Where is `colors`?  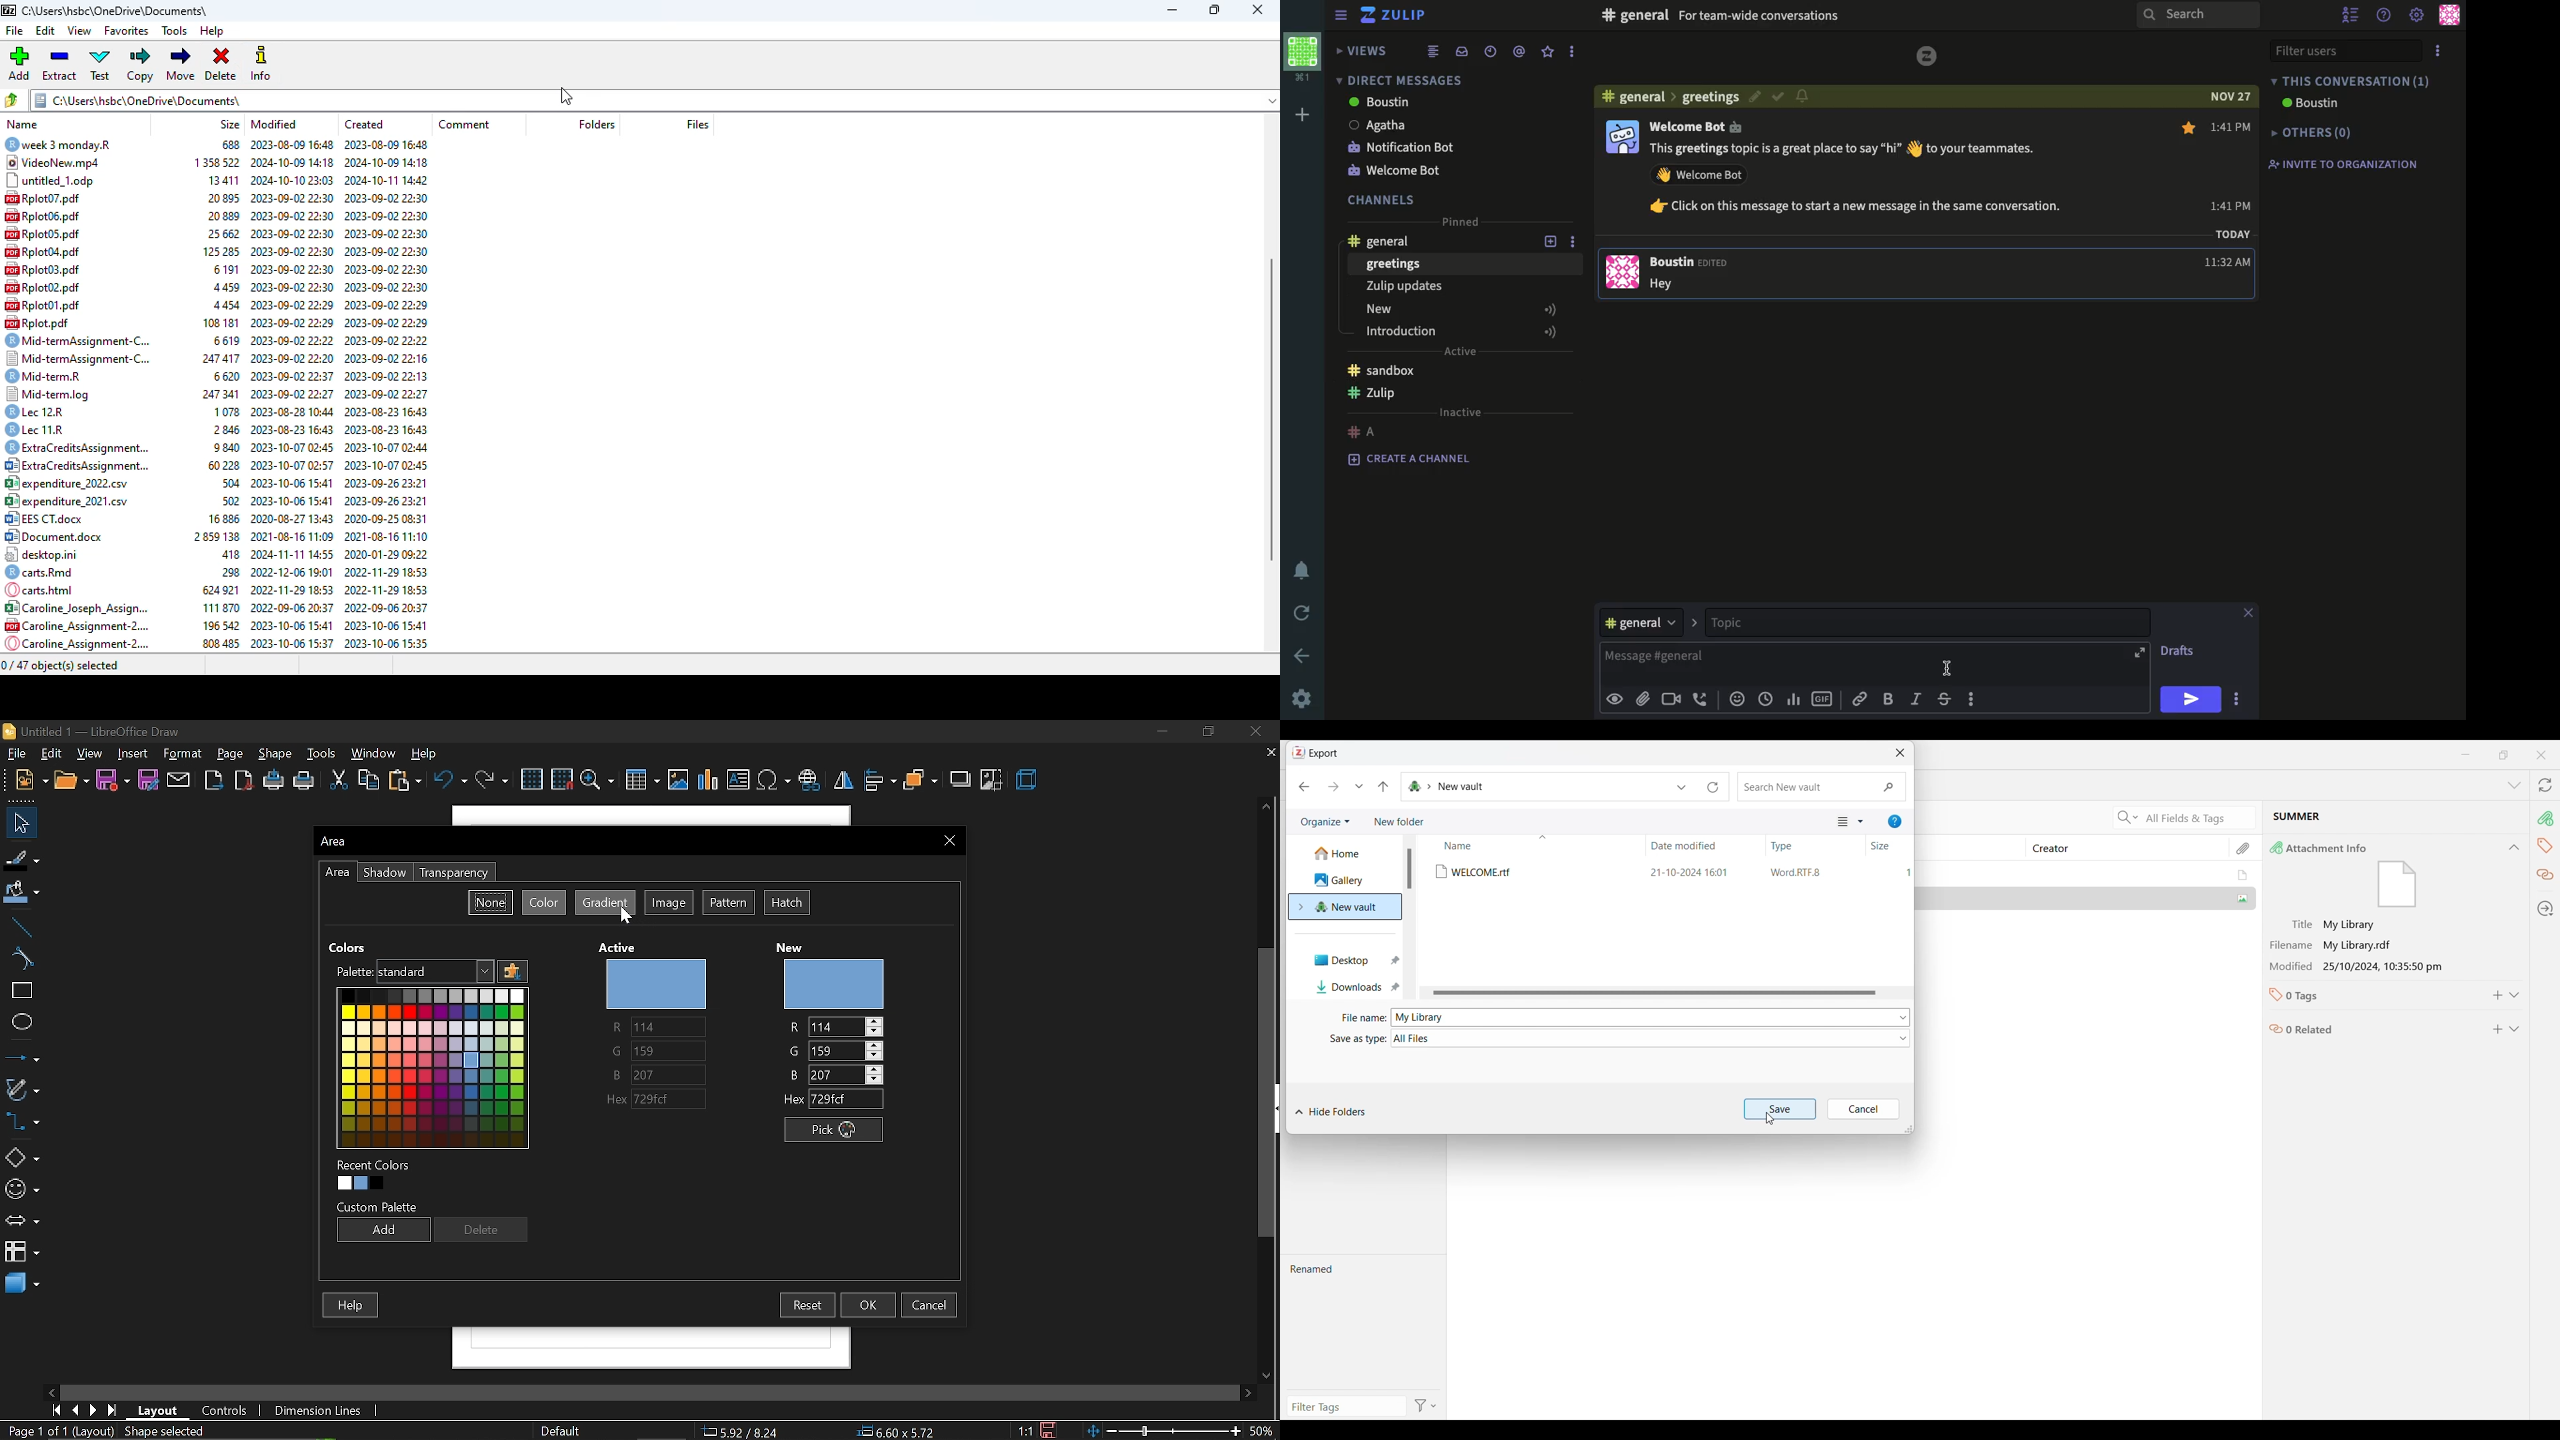
colors is located at coordinates (431, 1068).